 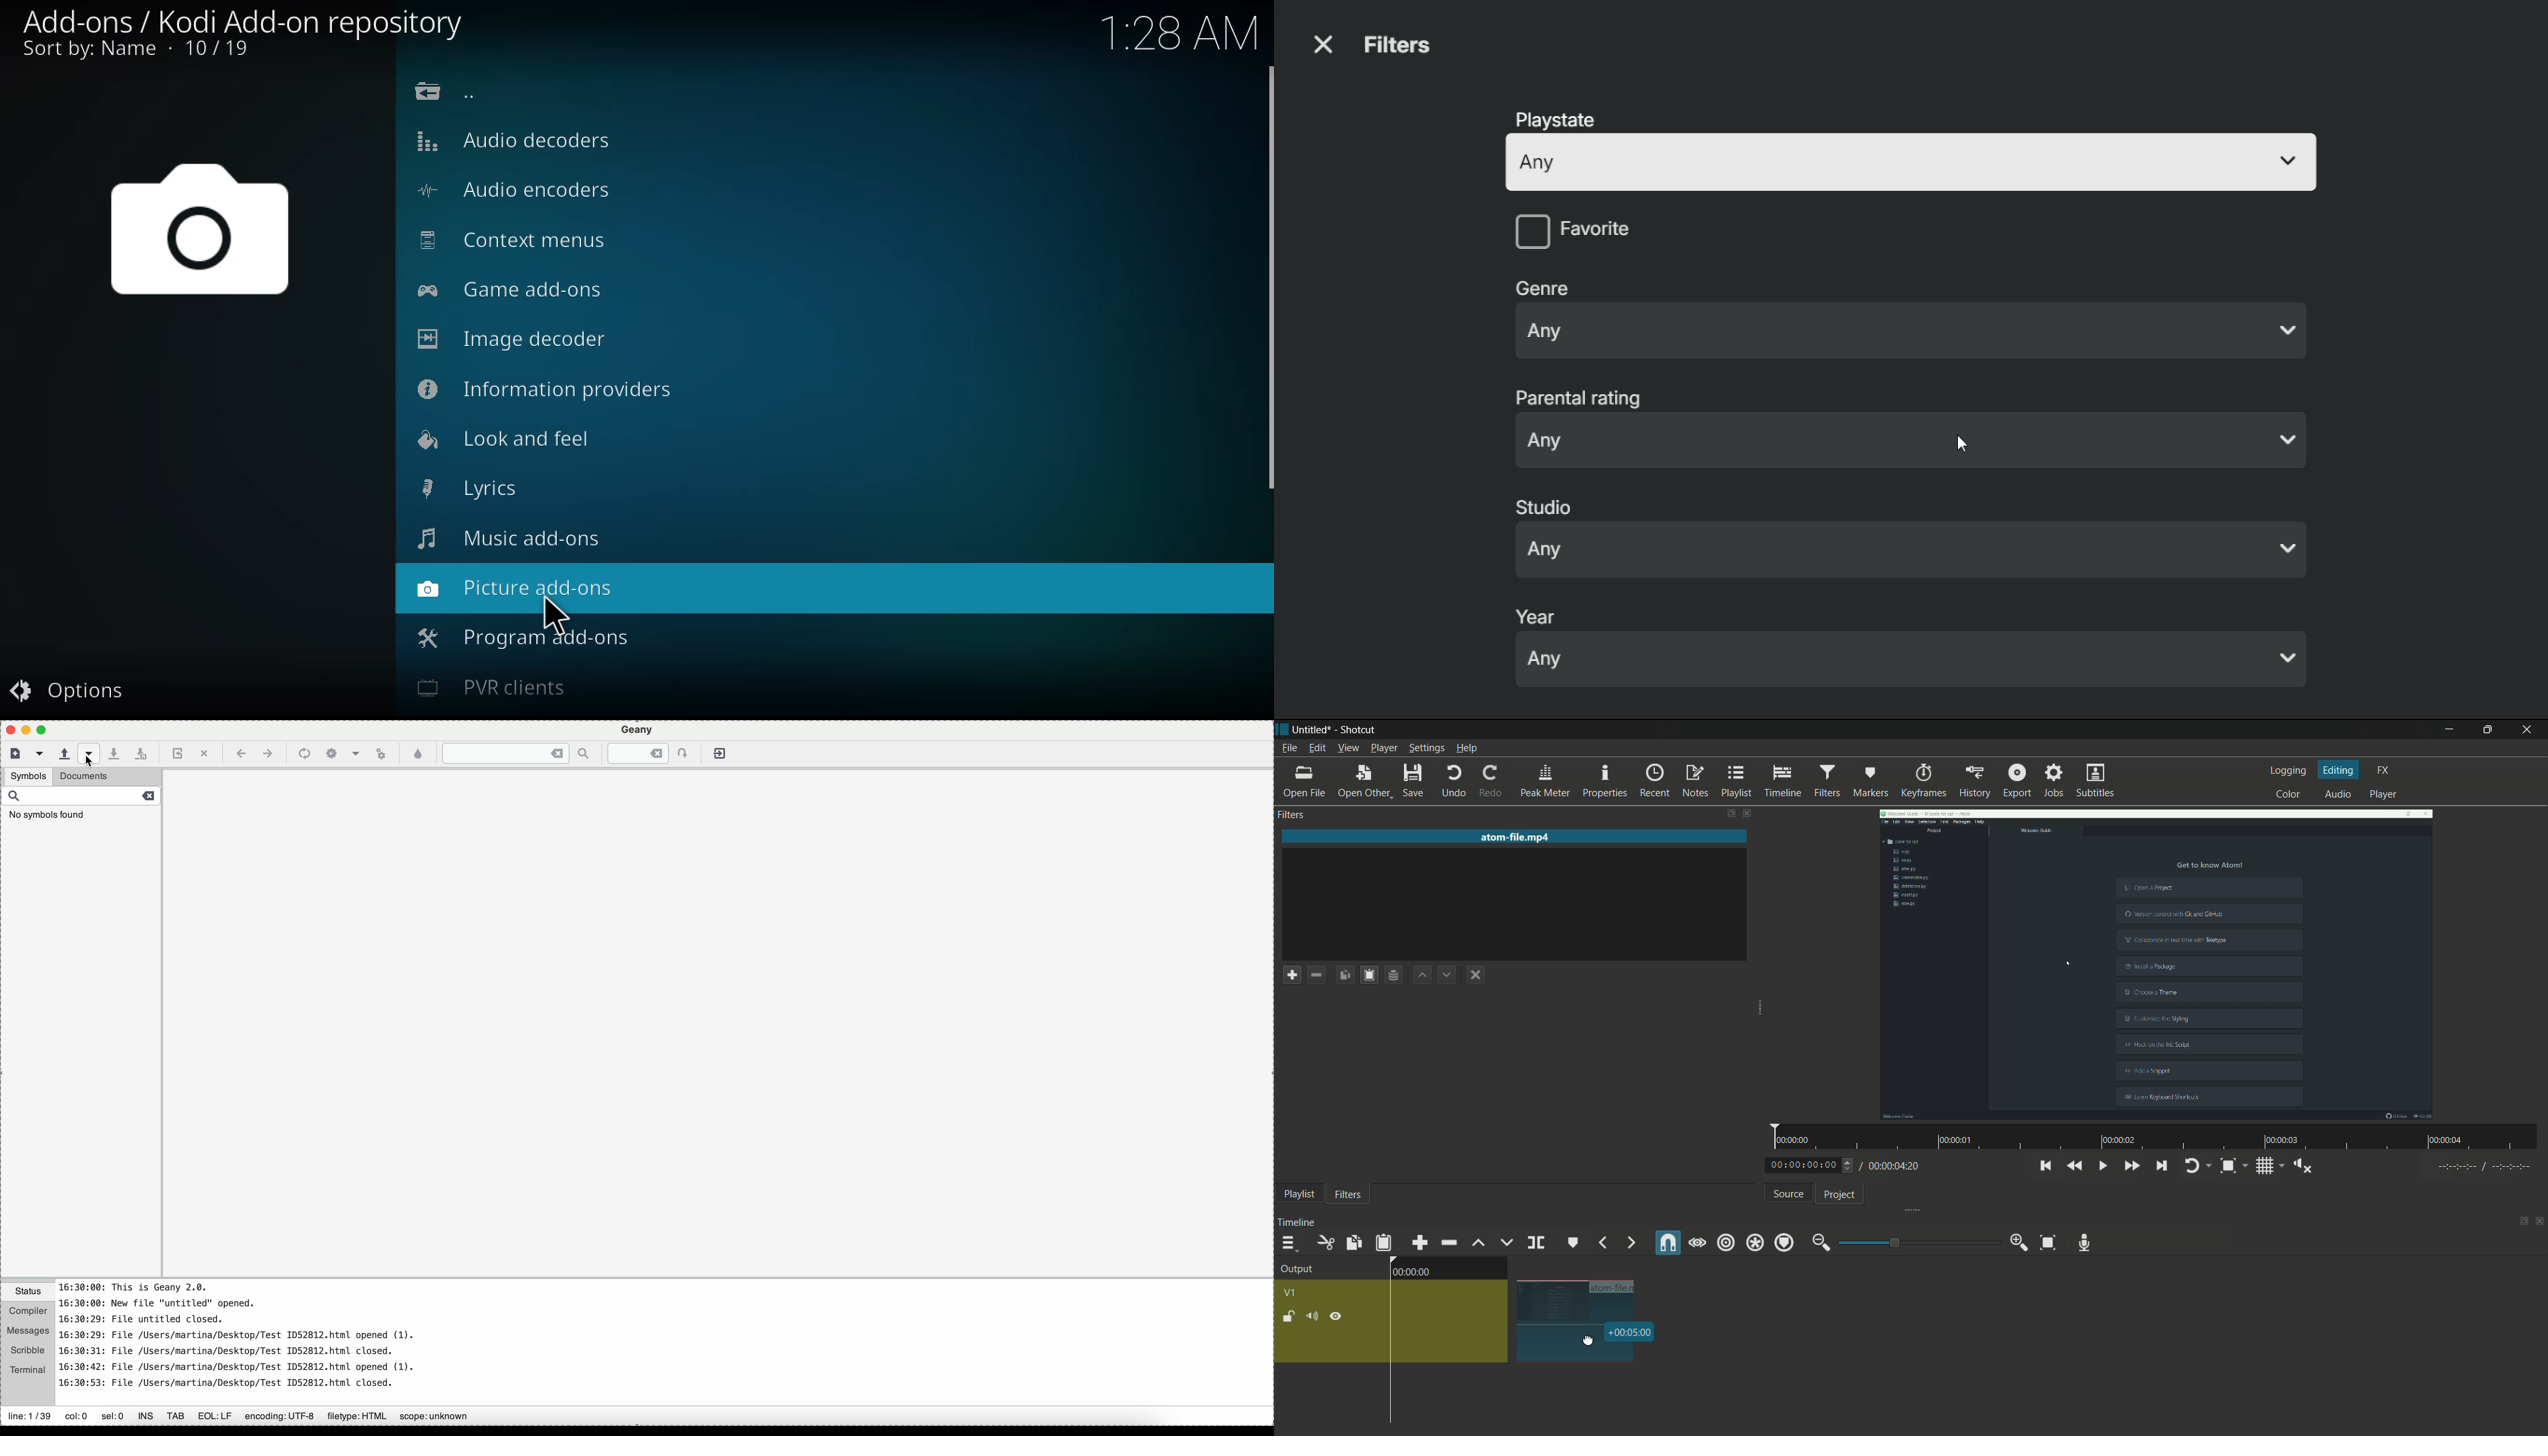 What do you see at coordinates (1756, 1242) in the screenshot?
I see `ripple all track` at bounding box center [1756, 1242].